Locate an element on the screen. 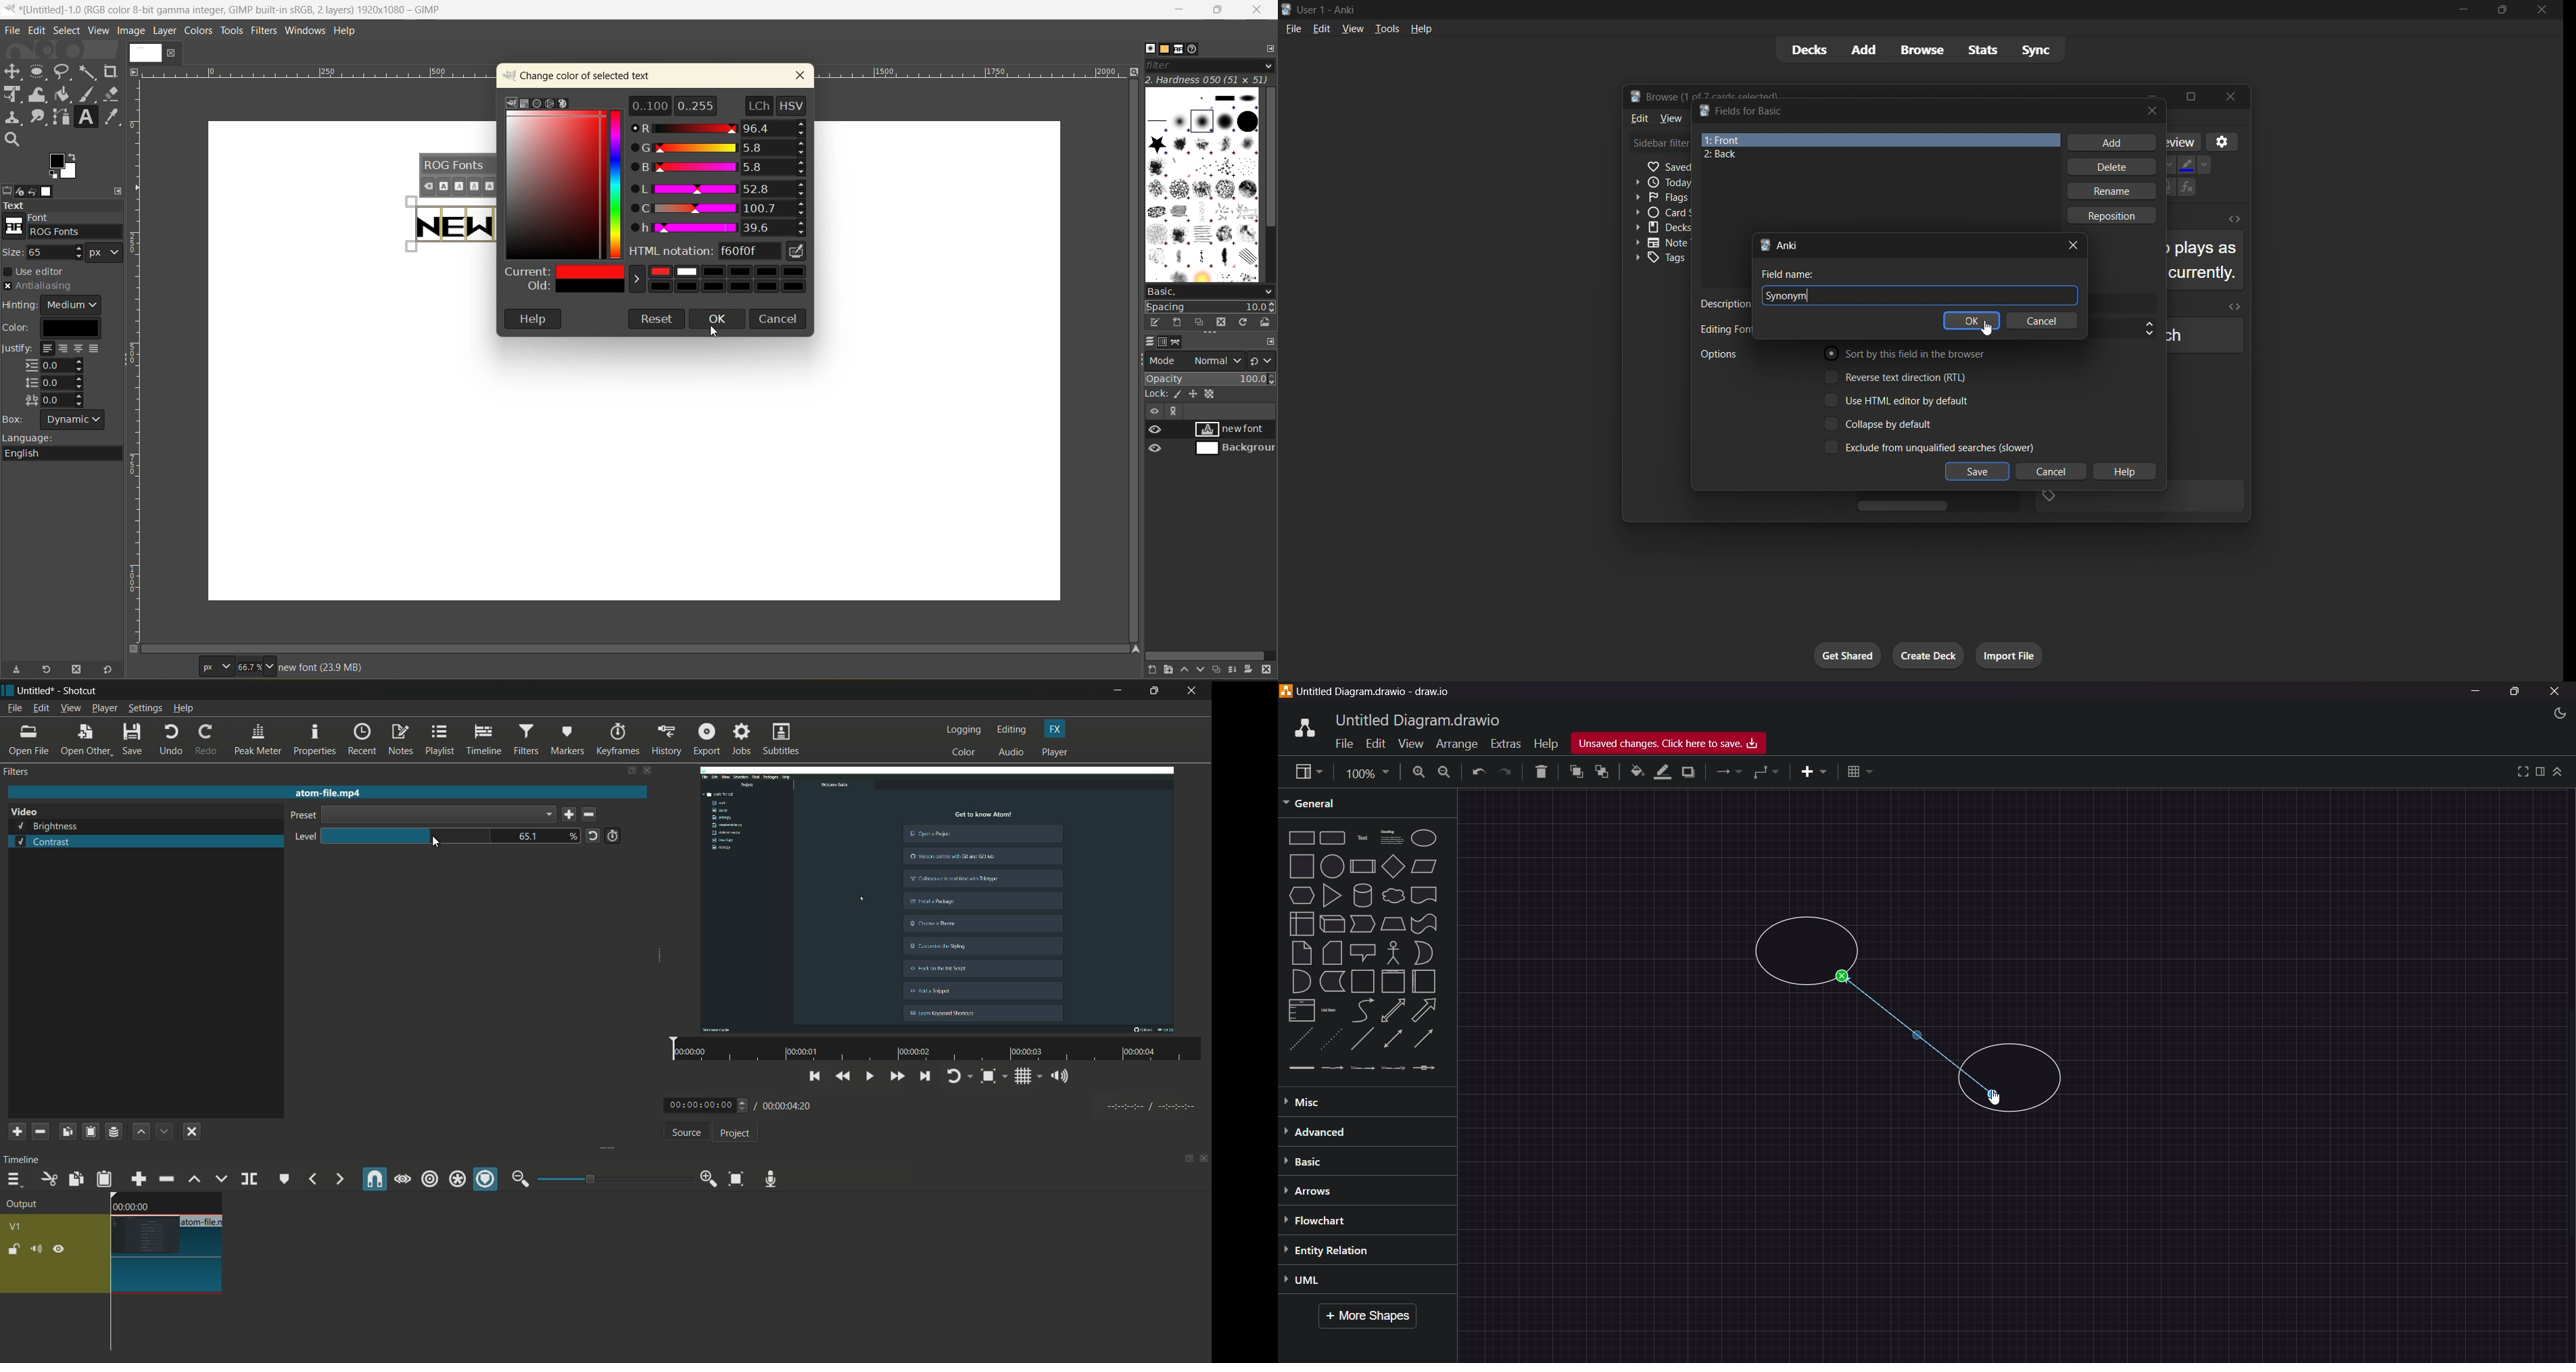 This screenshot has width=2576, height=1372. fx is located at coordinates (1055, 729).